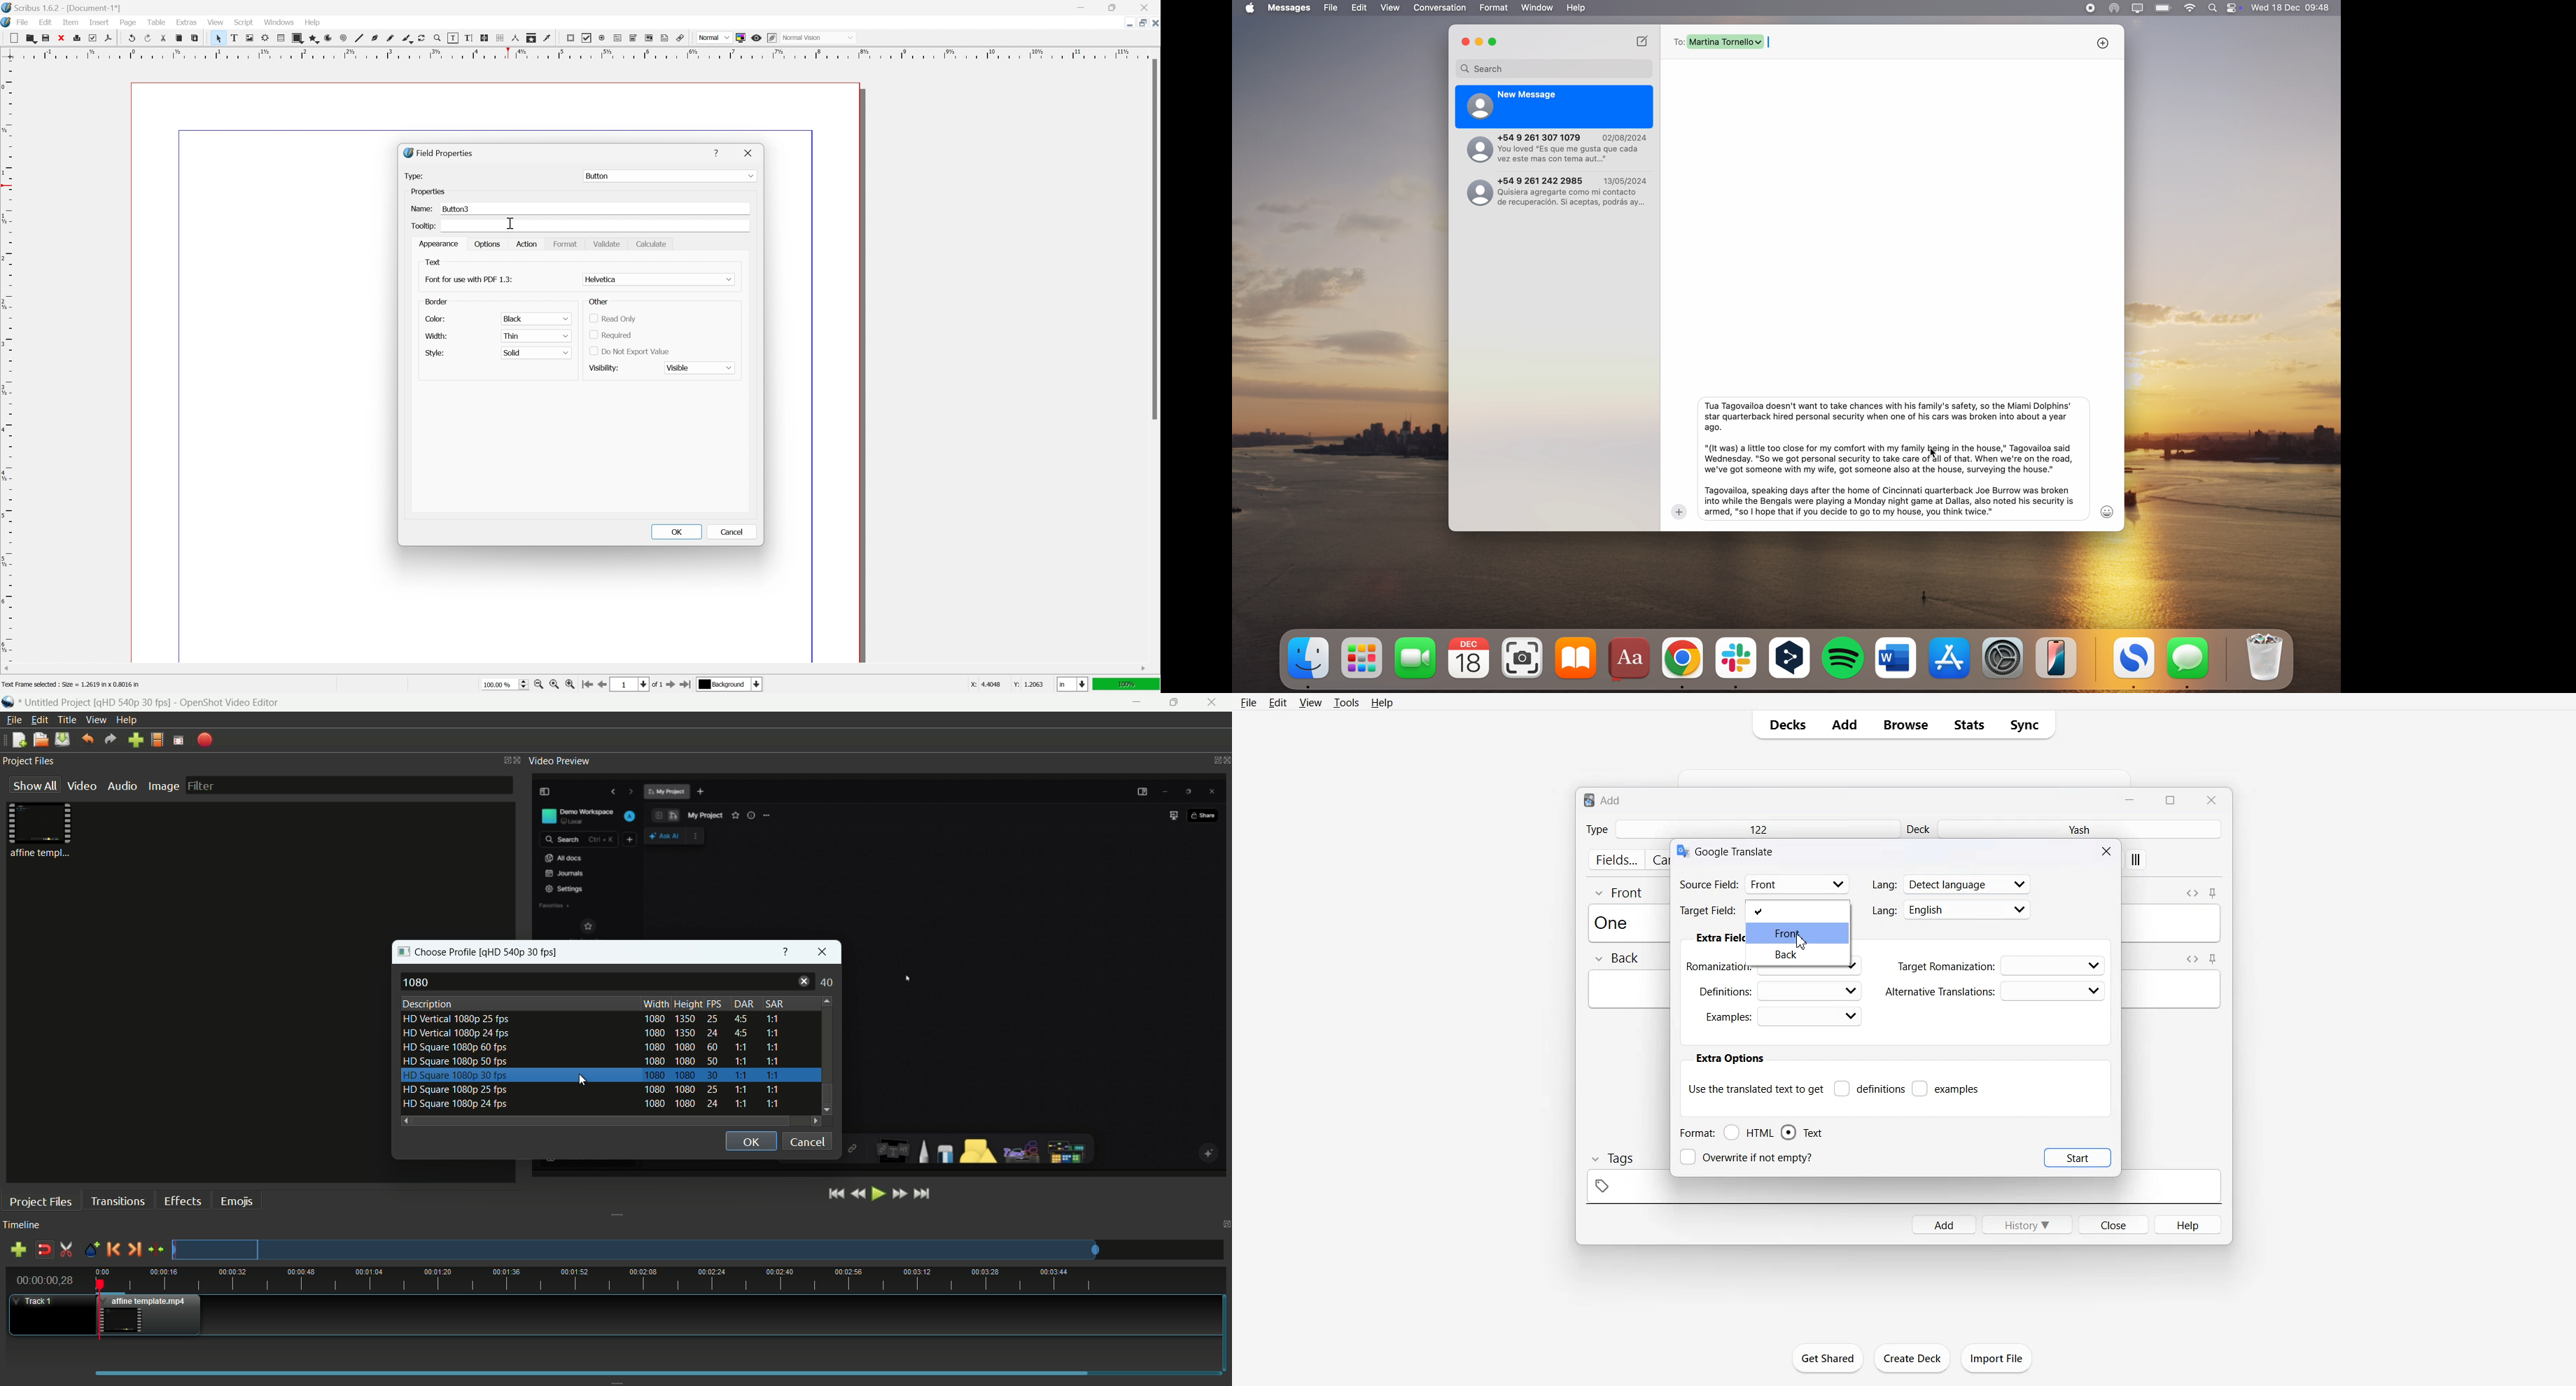  I want to click on File, so click(1250, 702).